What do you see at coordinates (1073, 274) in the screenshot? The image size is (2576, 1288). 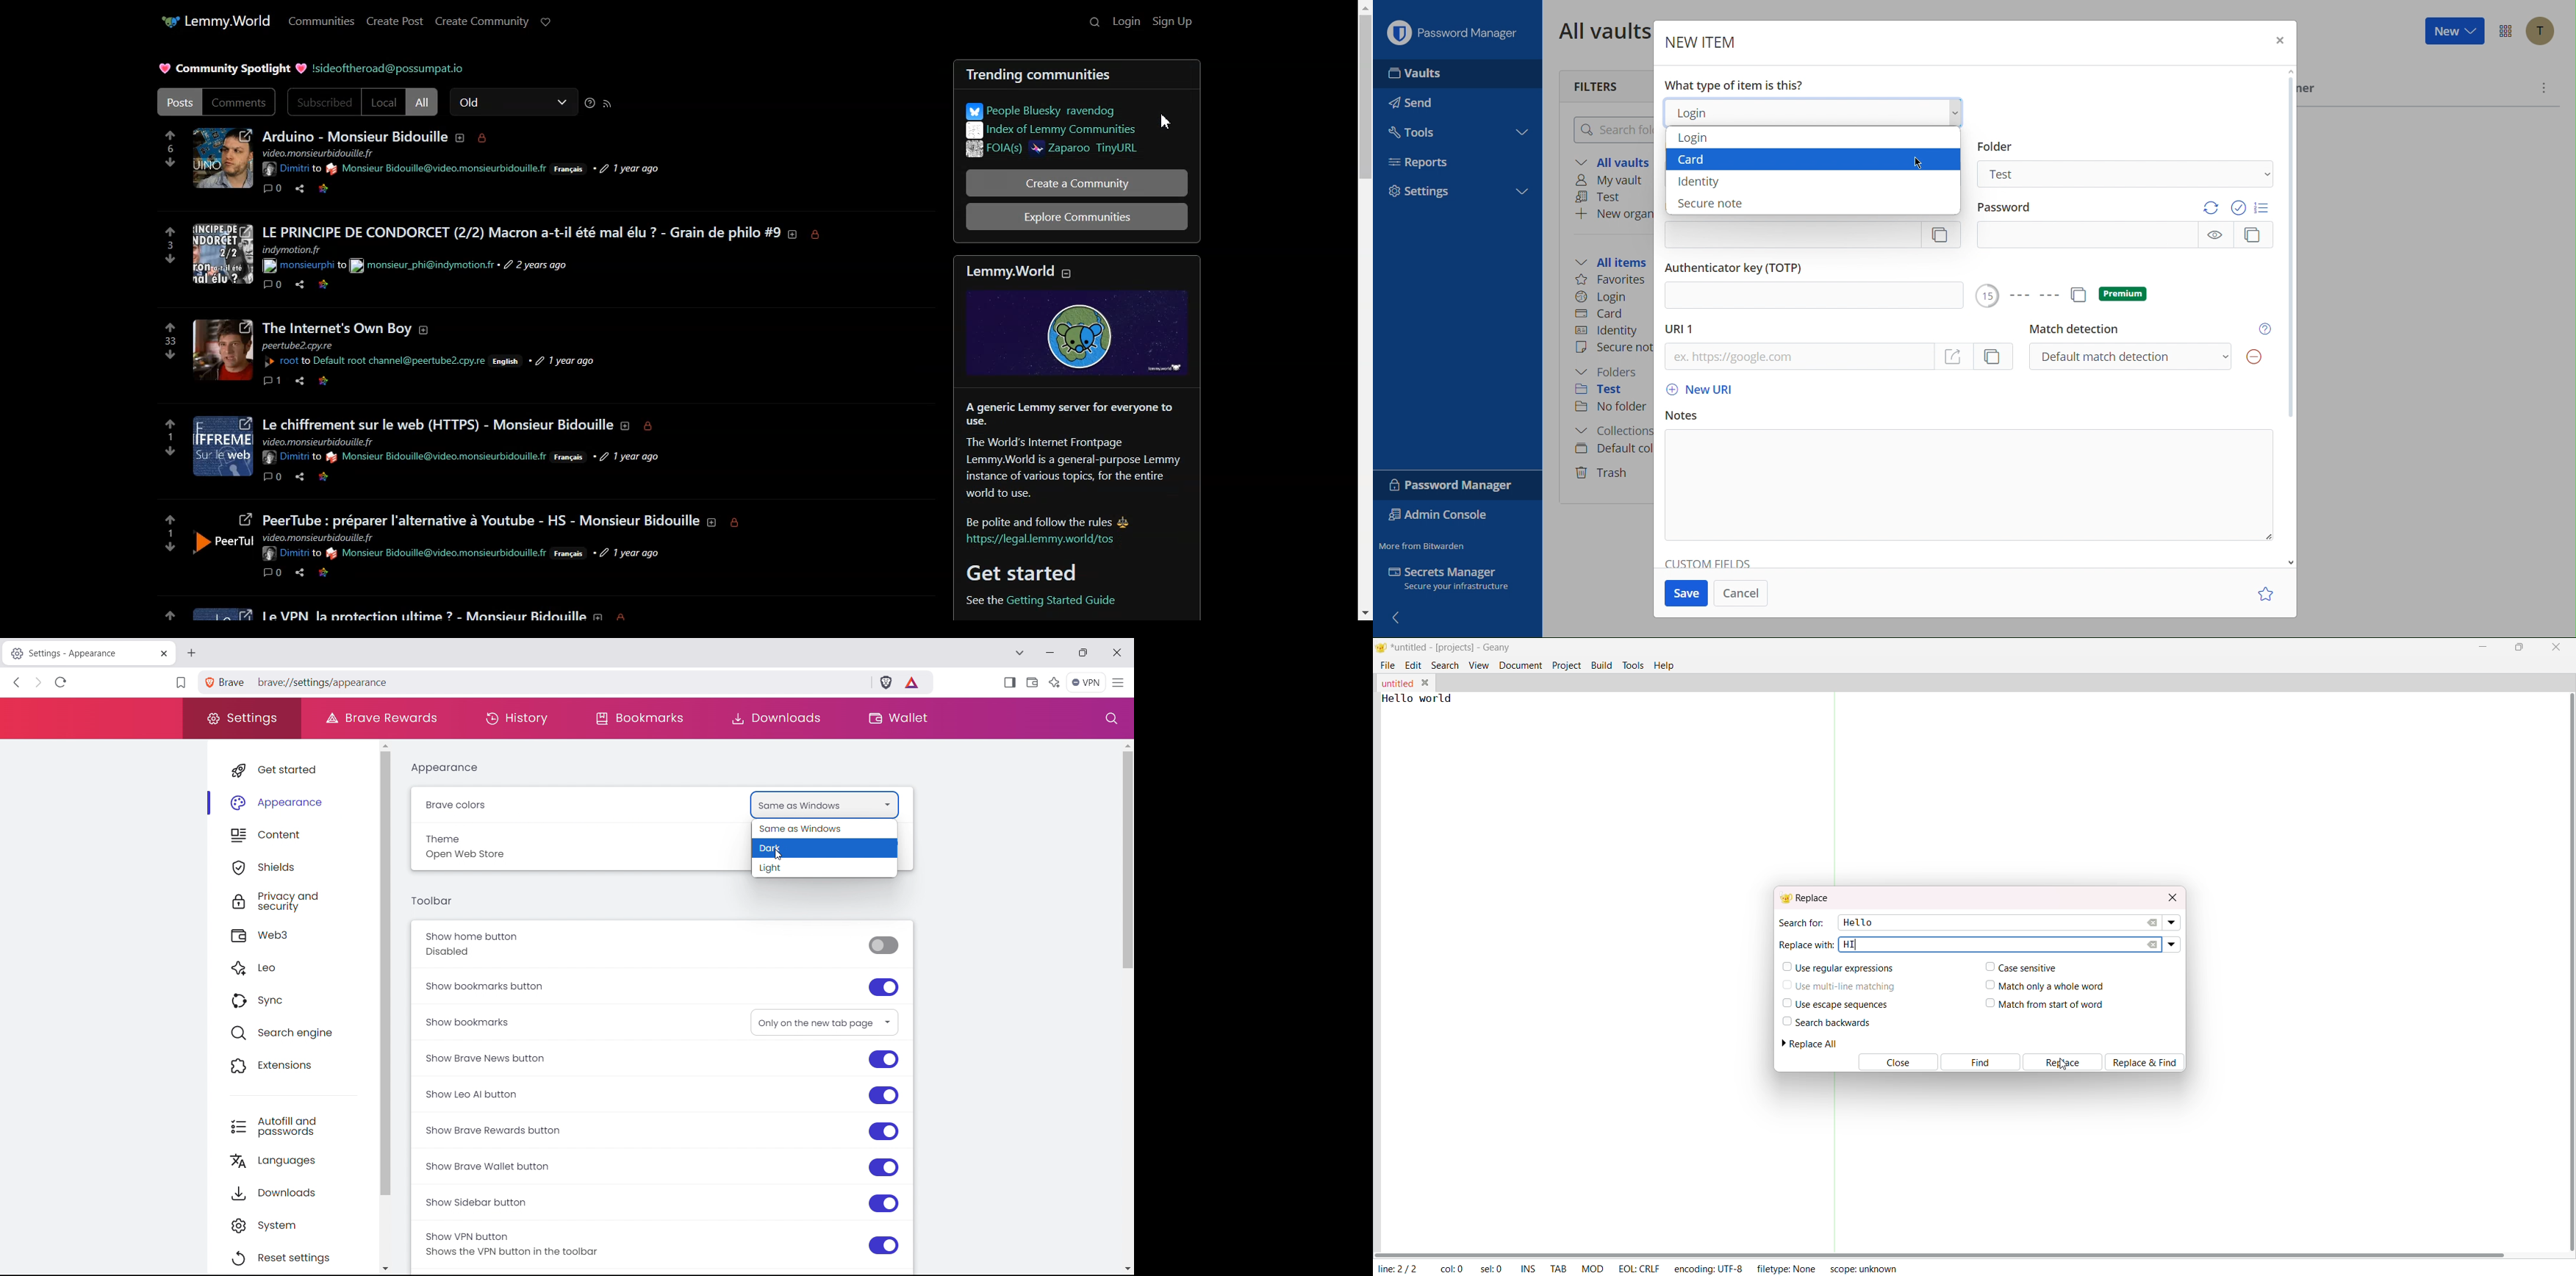 I see `Collapse` at bounding box center [1073, 274].